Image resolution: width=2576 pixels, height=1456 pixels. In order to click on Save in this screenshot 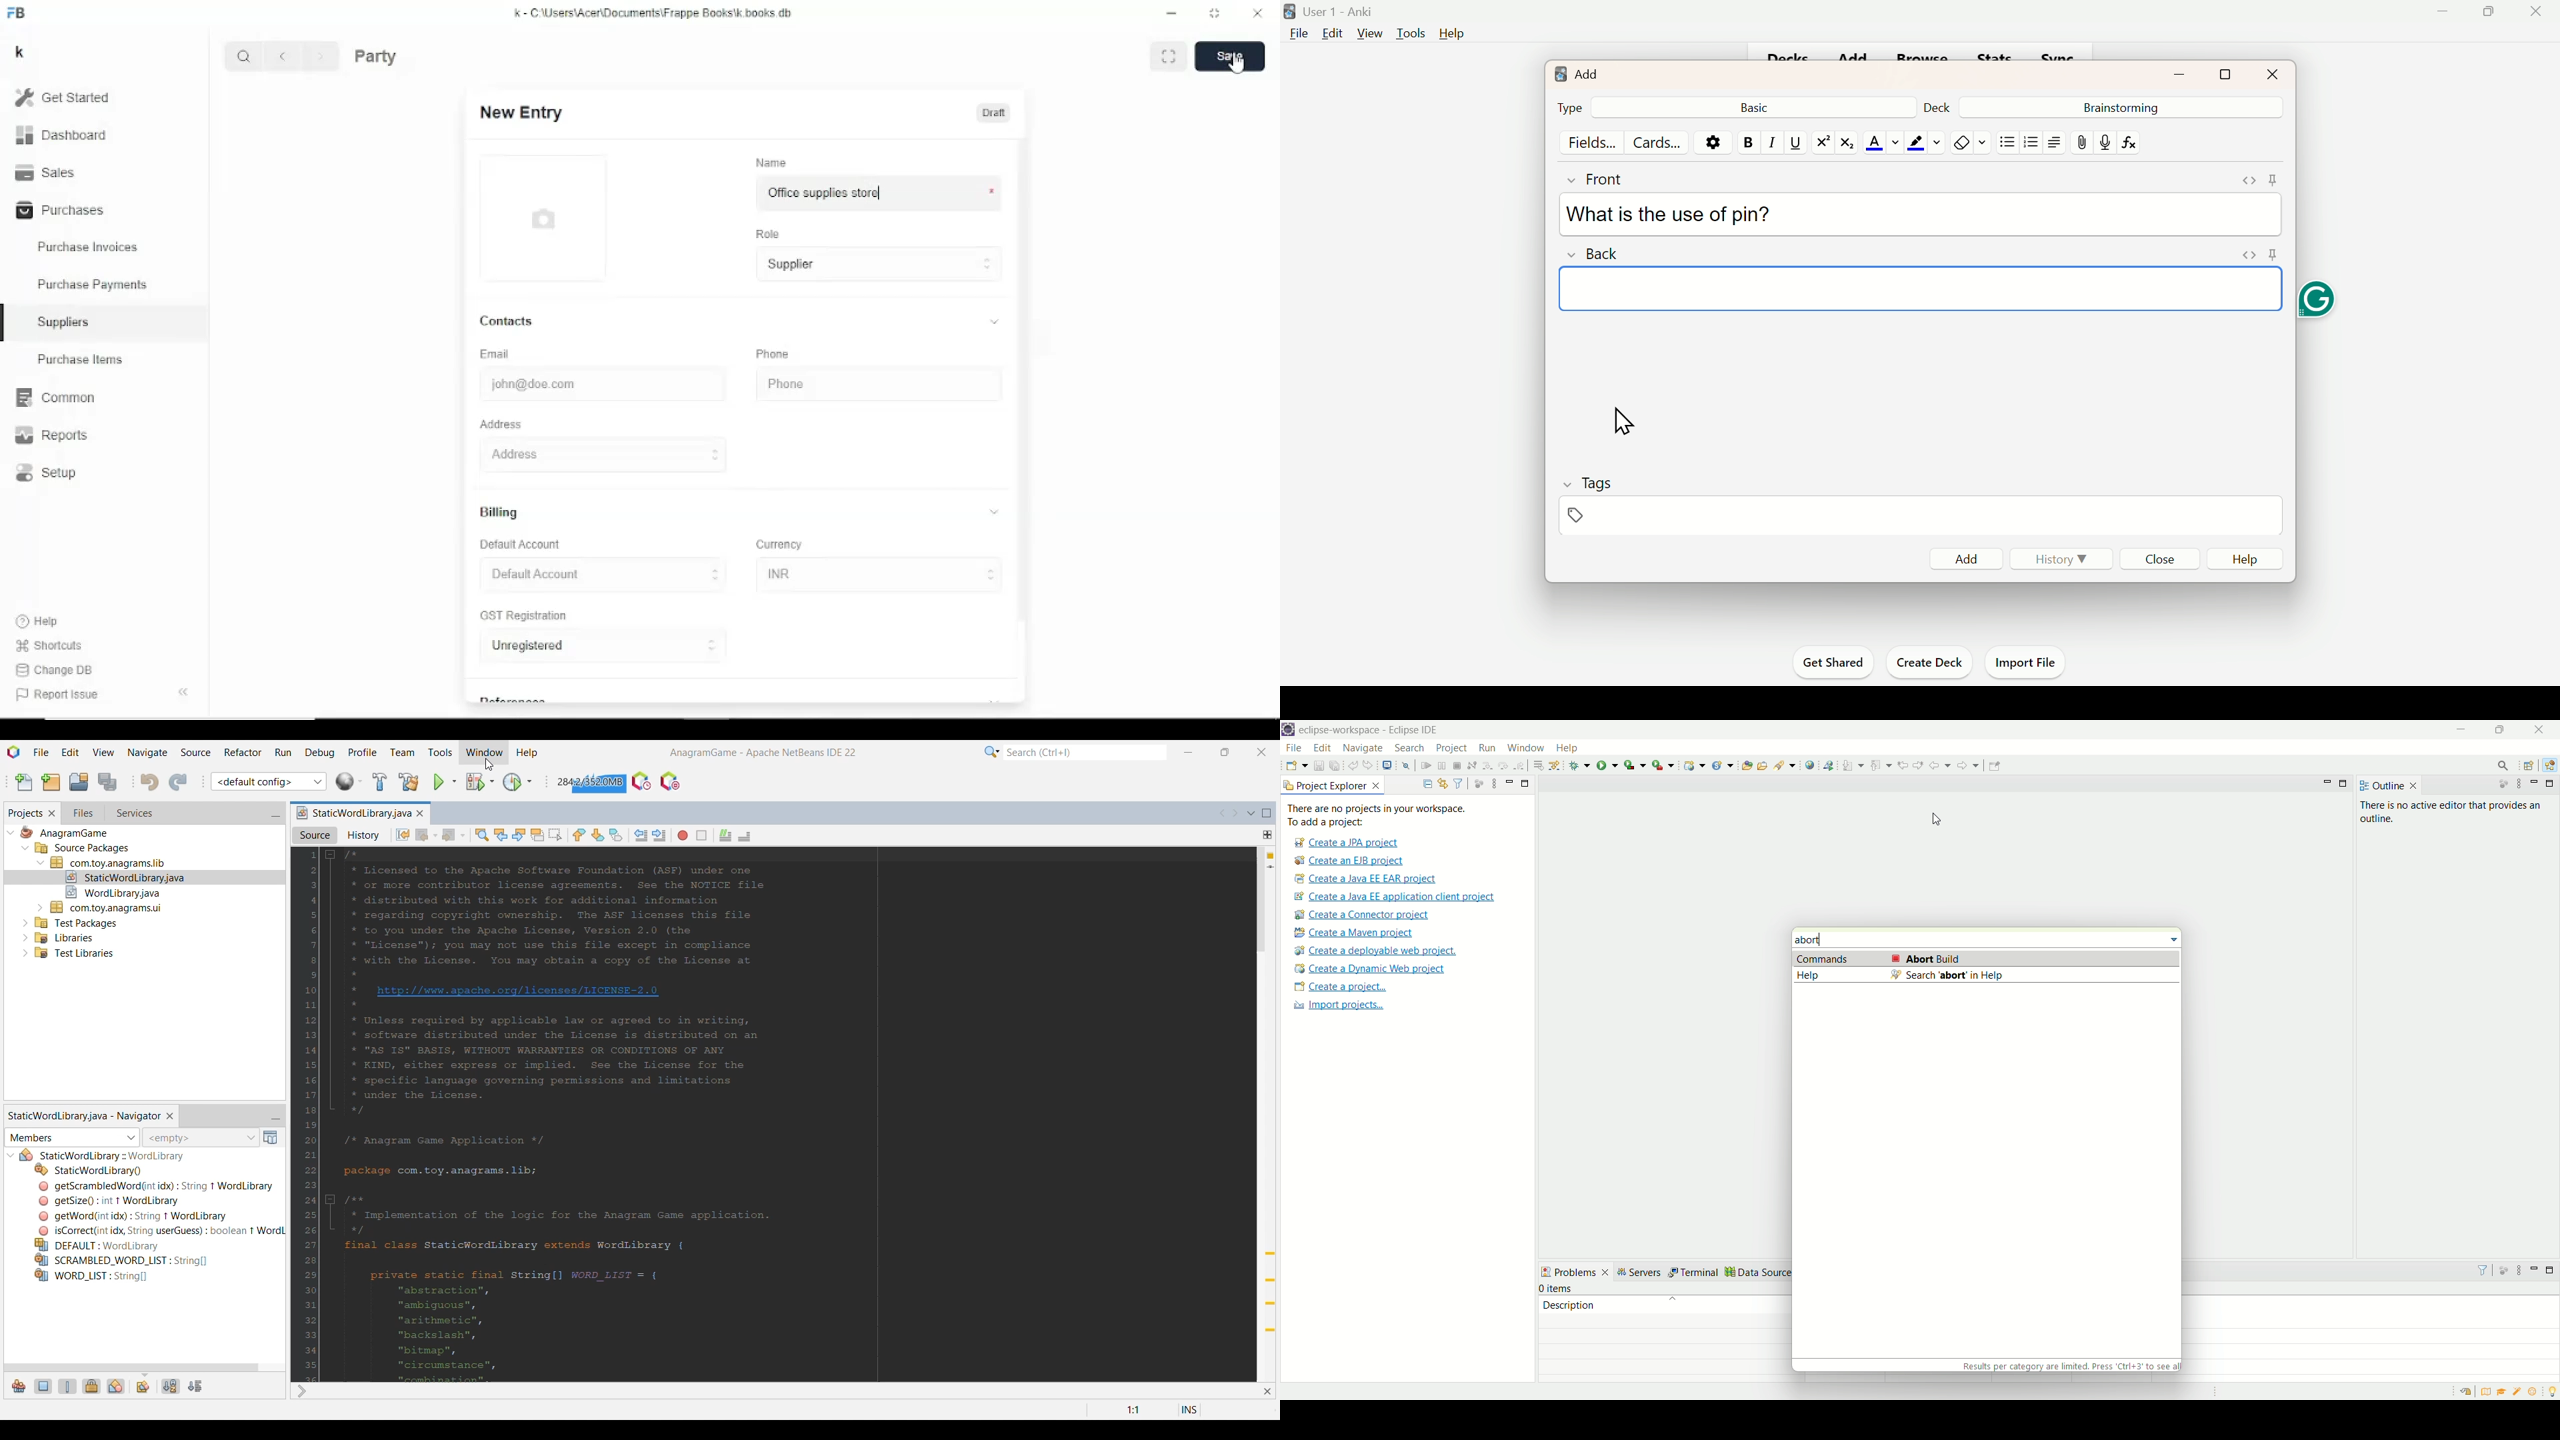, I will do `click(1230, 56)`.